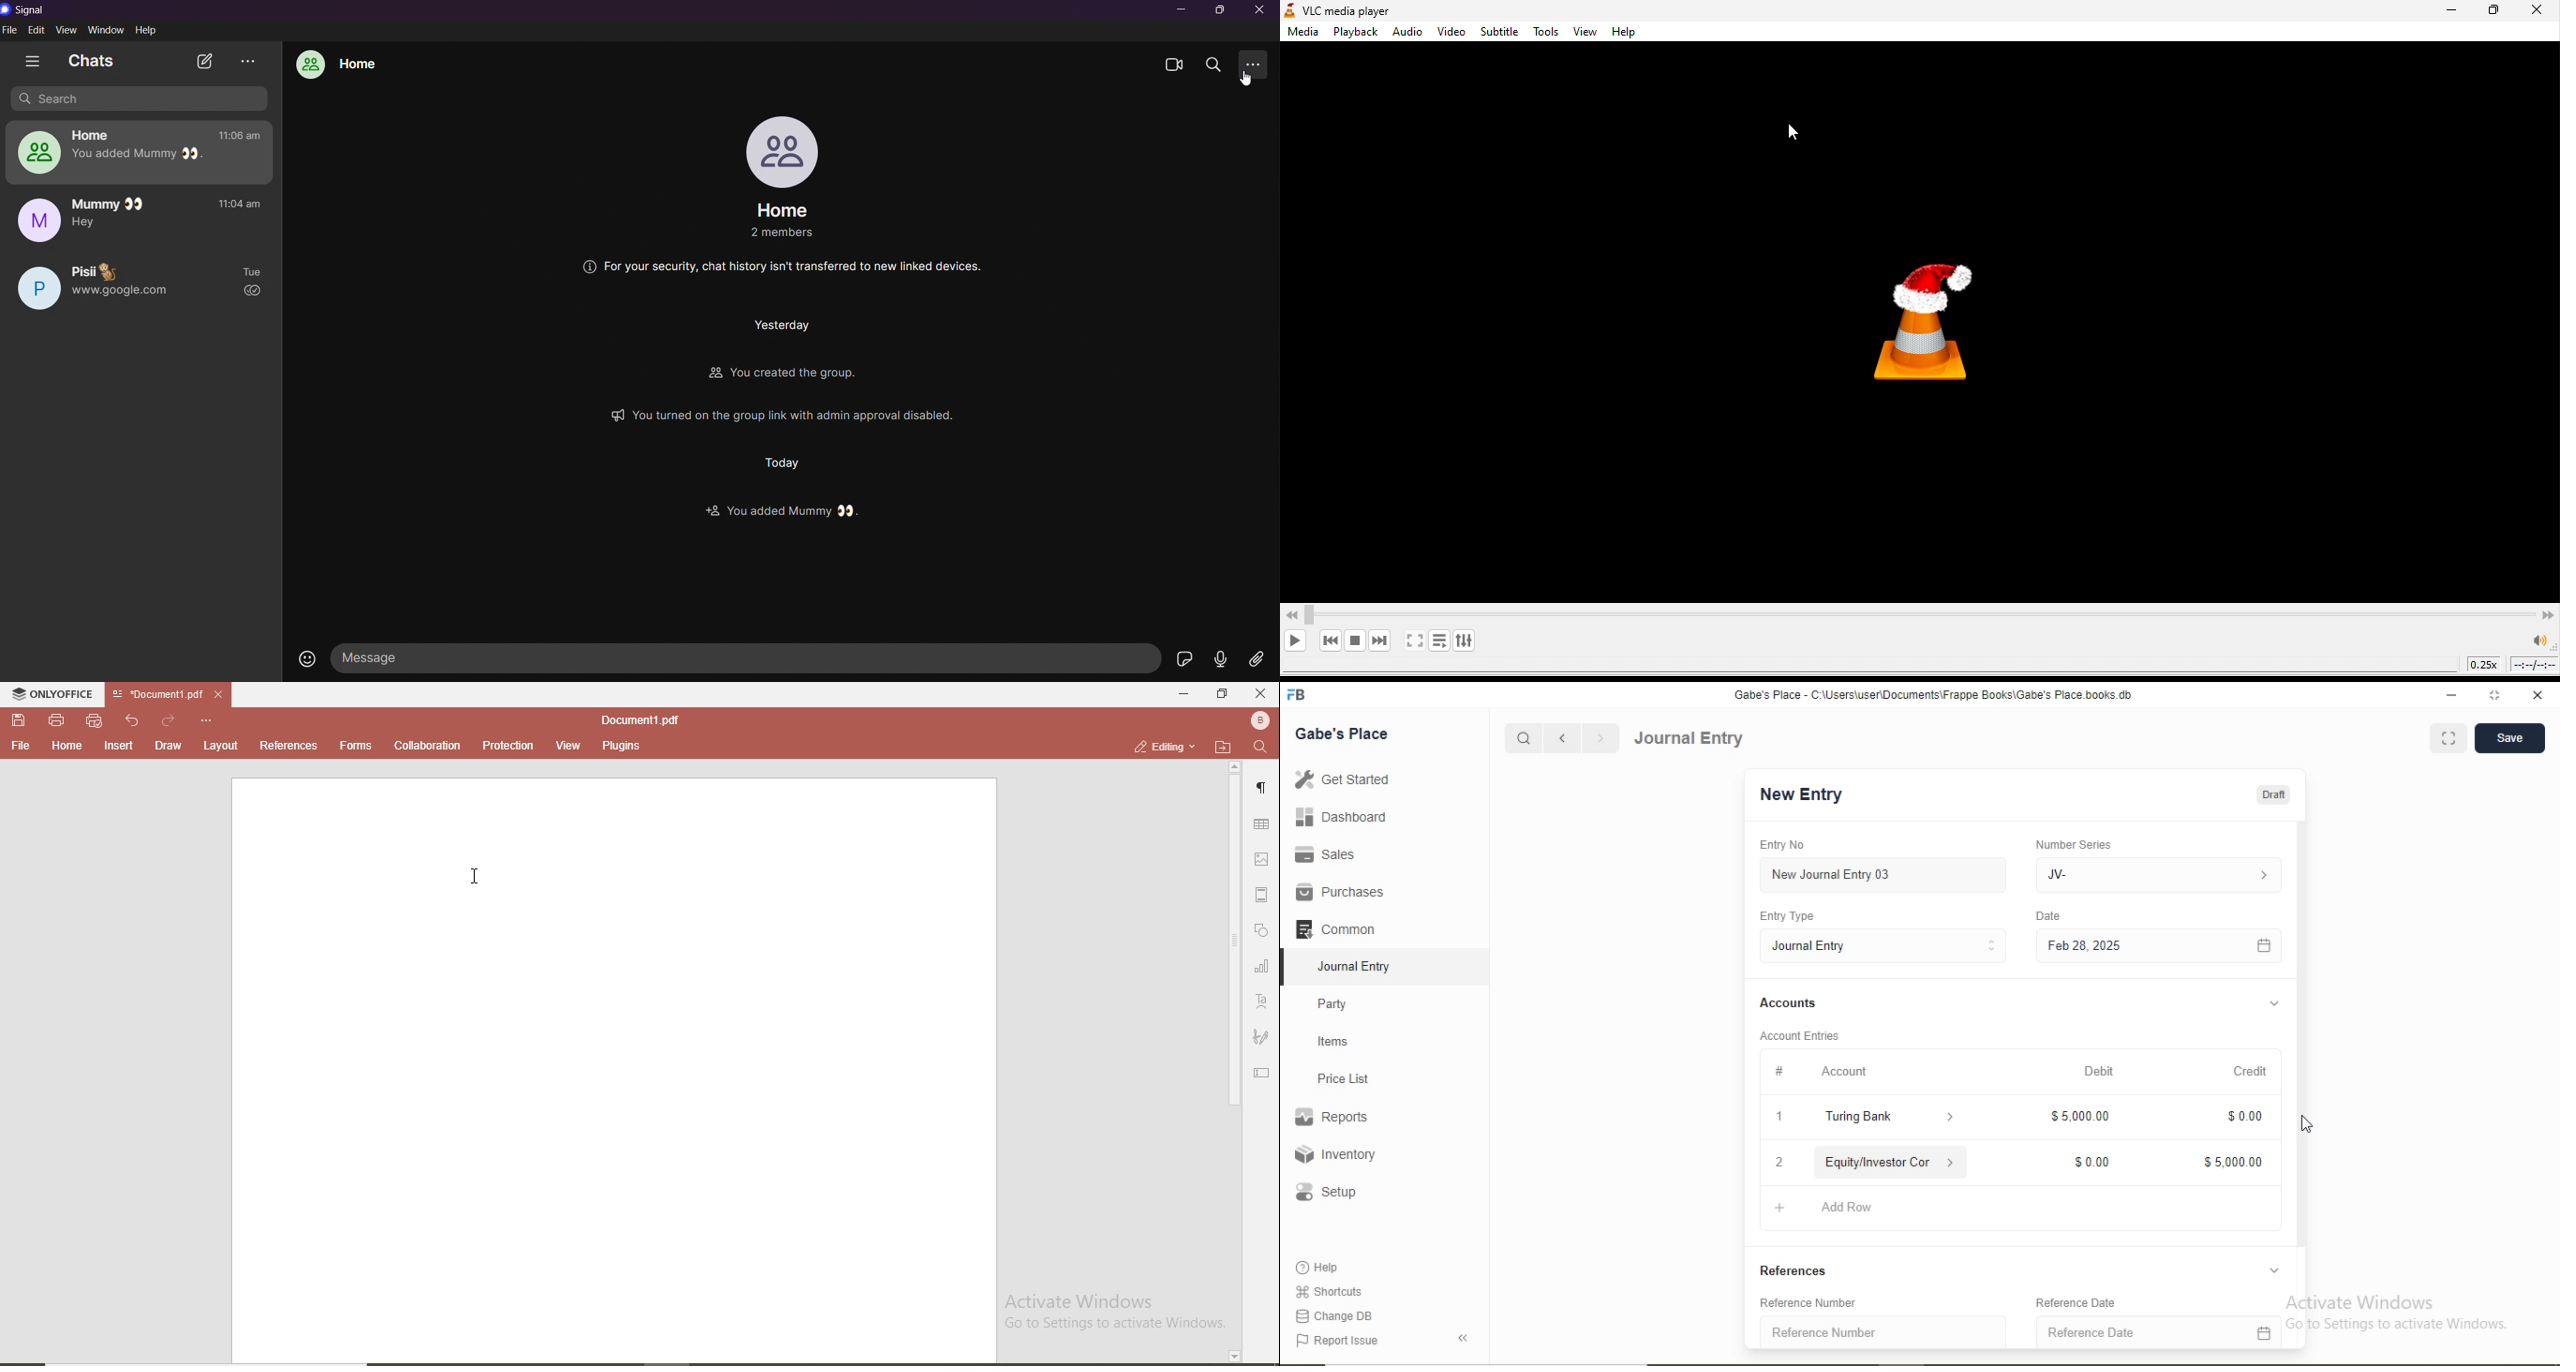 The width and height of the screenshot is (2576, 1372). I want to click on vlc media player logo, so click(1950, 314).